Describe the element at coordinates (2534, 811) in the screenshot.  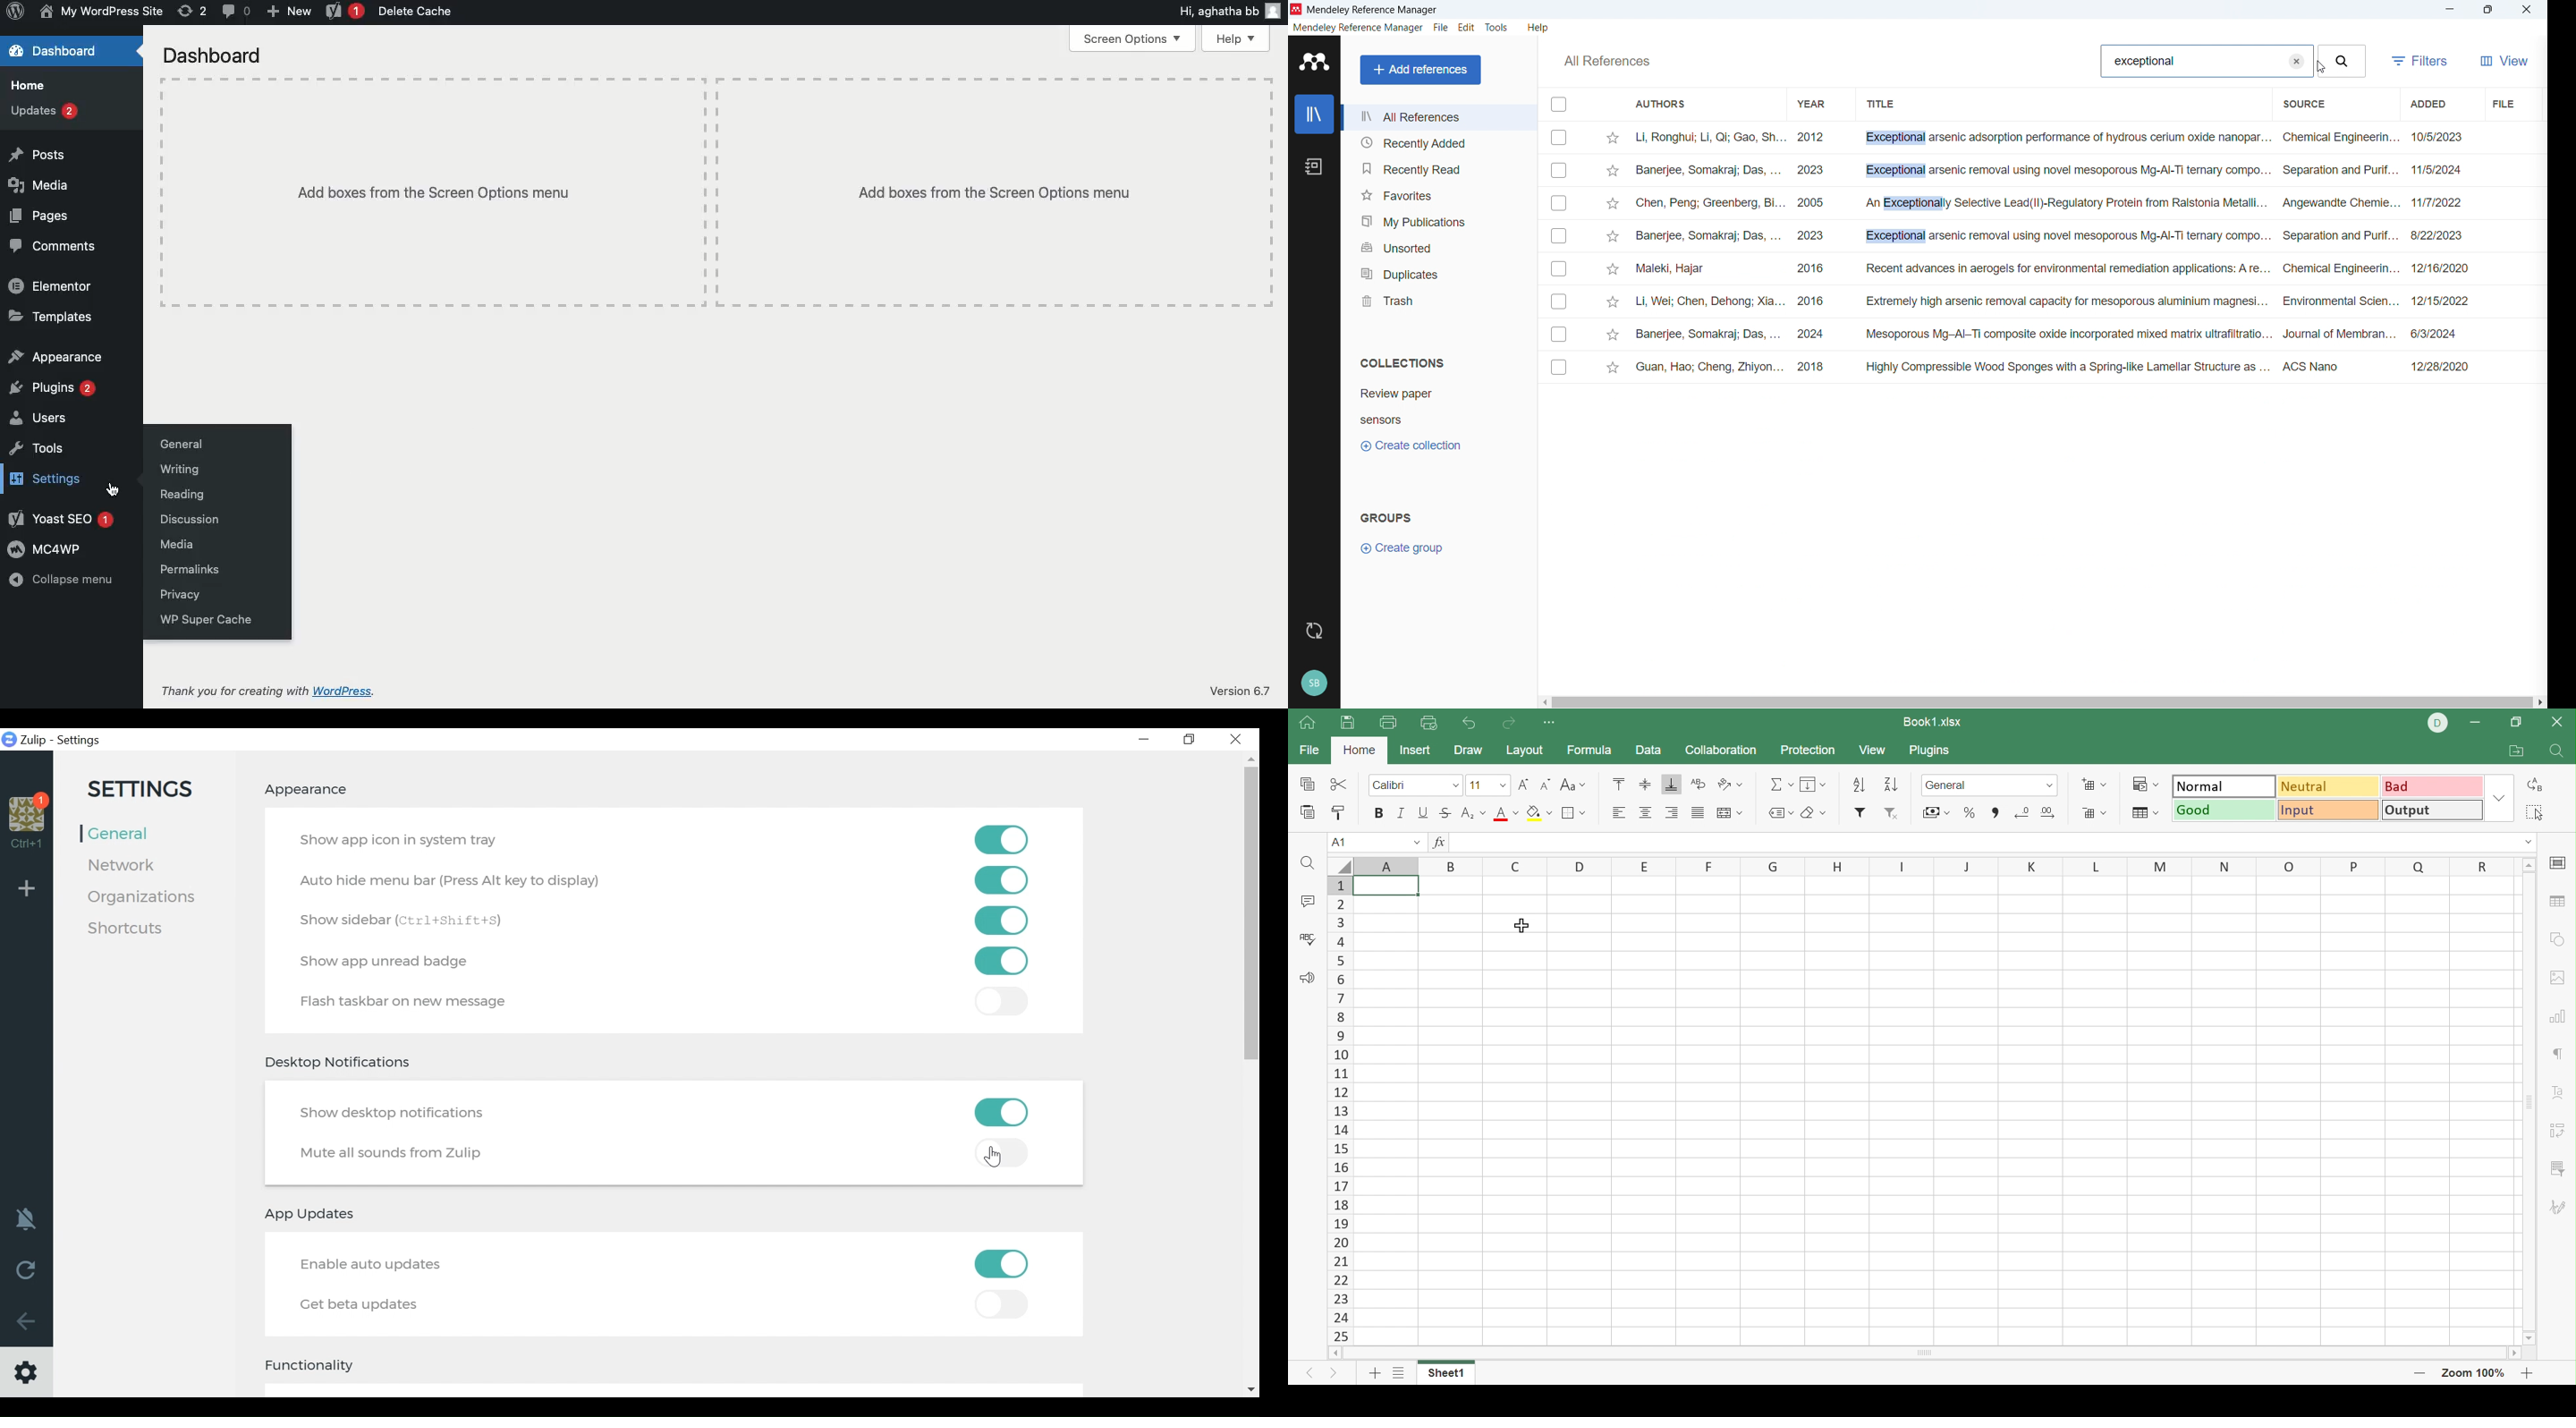
I see `Select all` at that location.